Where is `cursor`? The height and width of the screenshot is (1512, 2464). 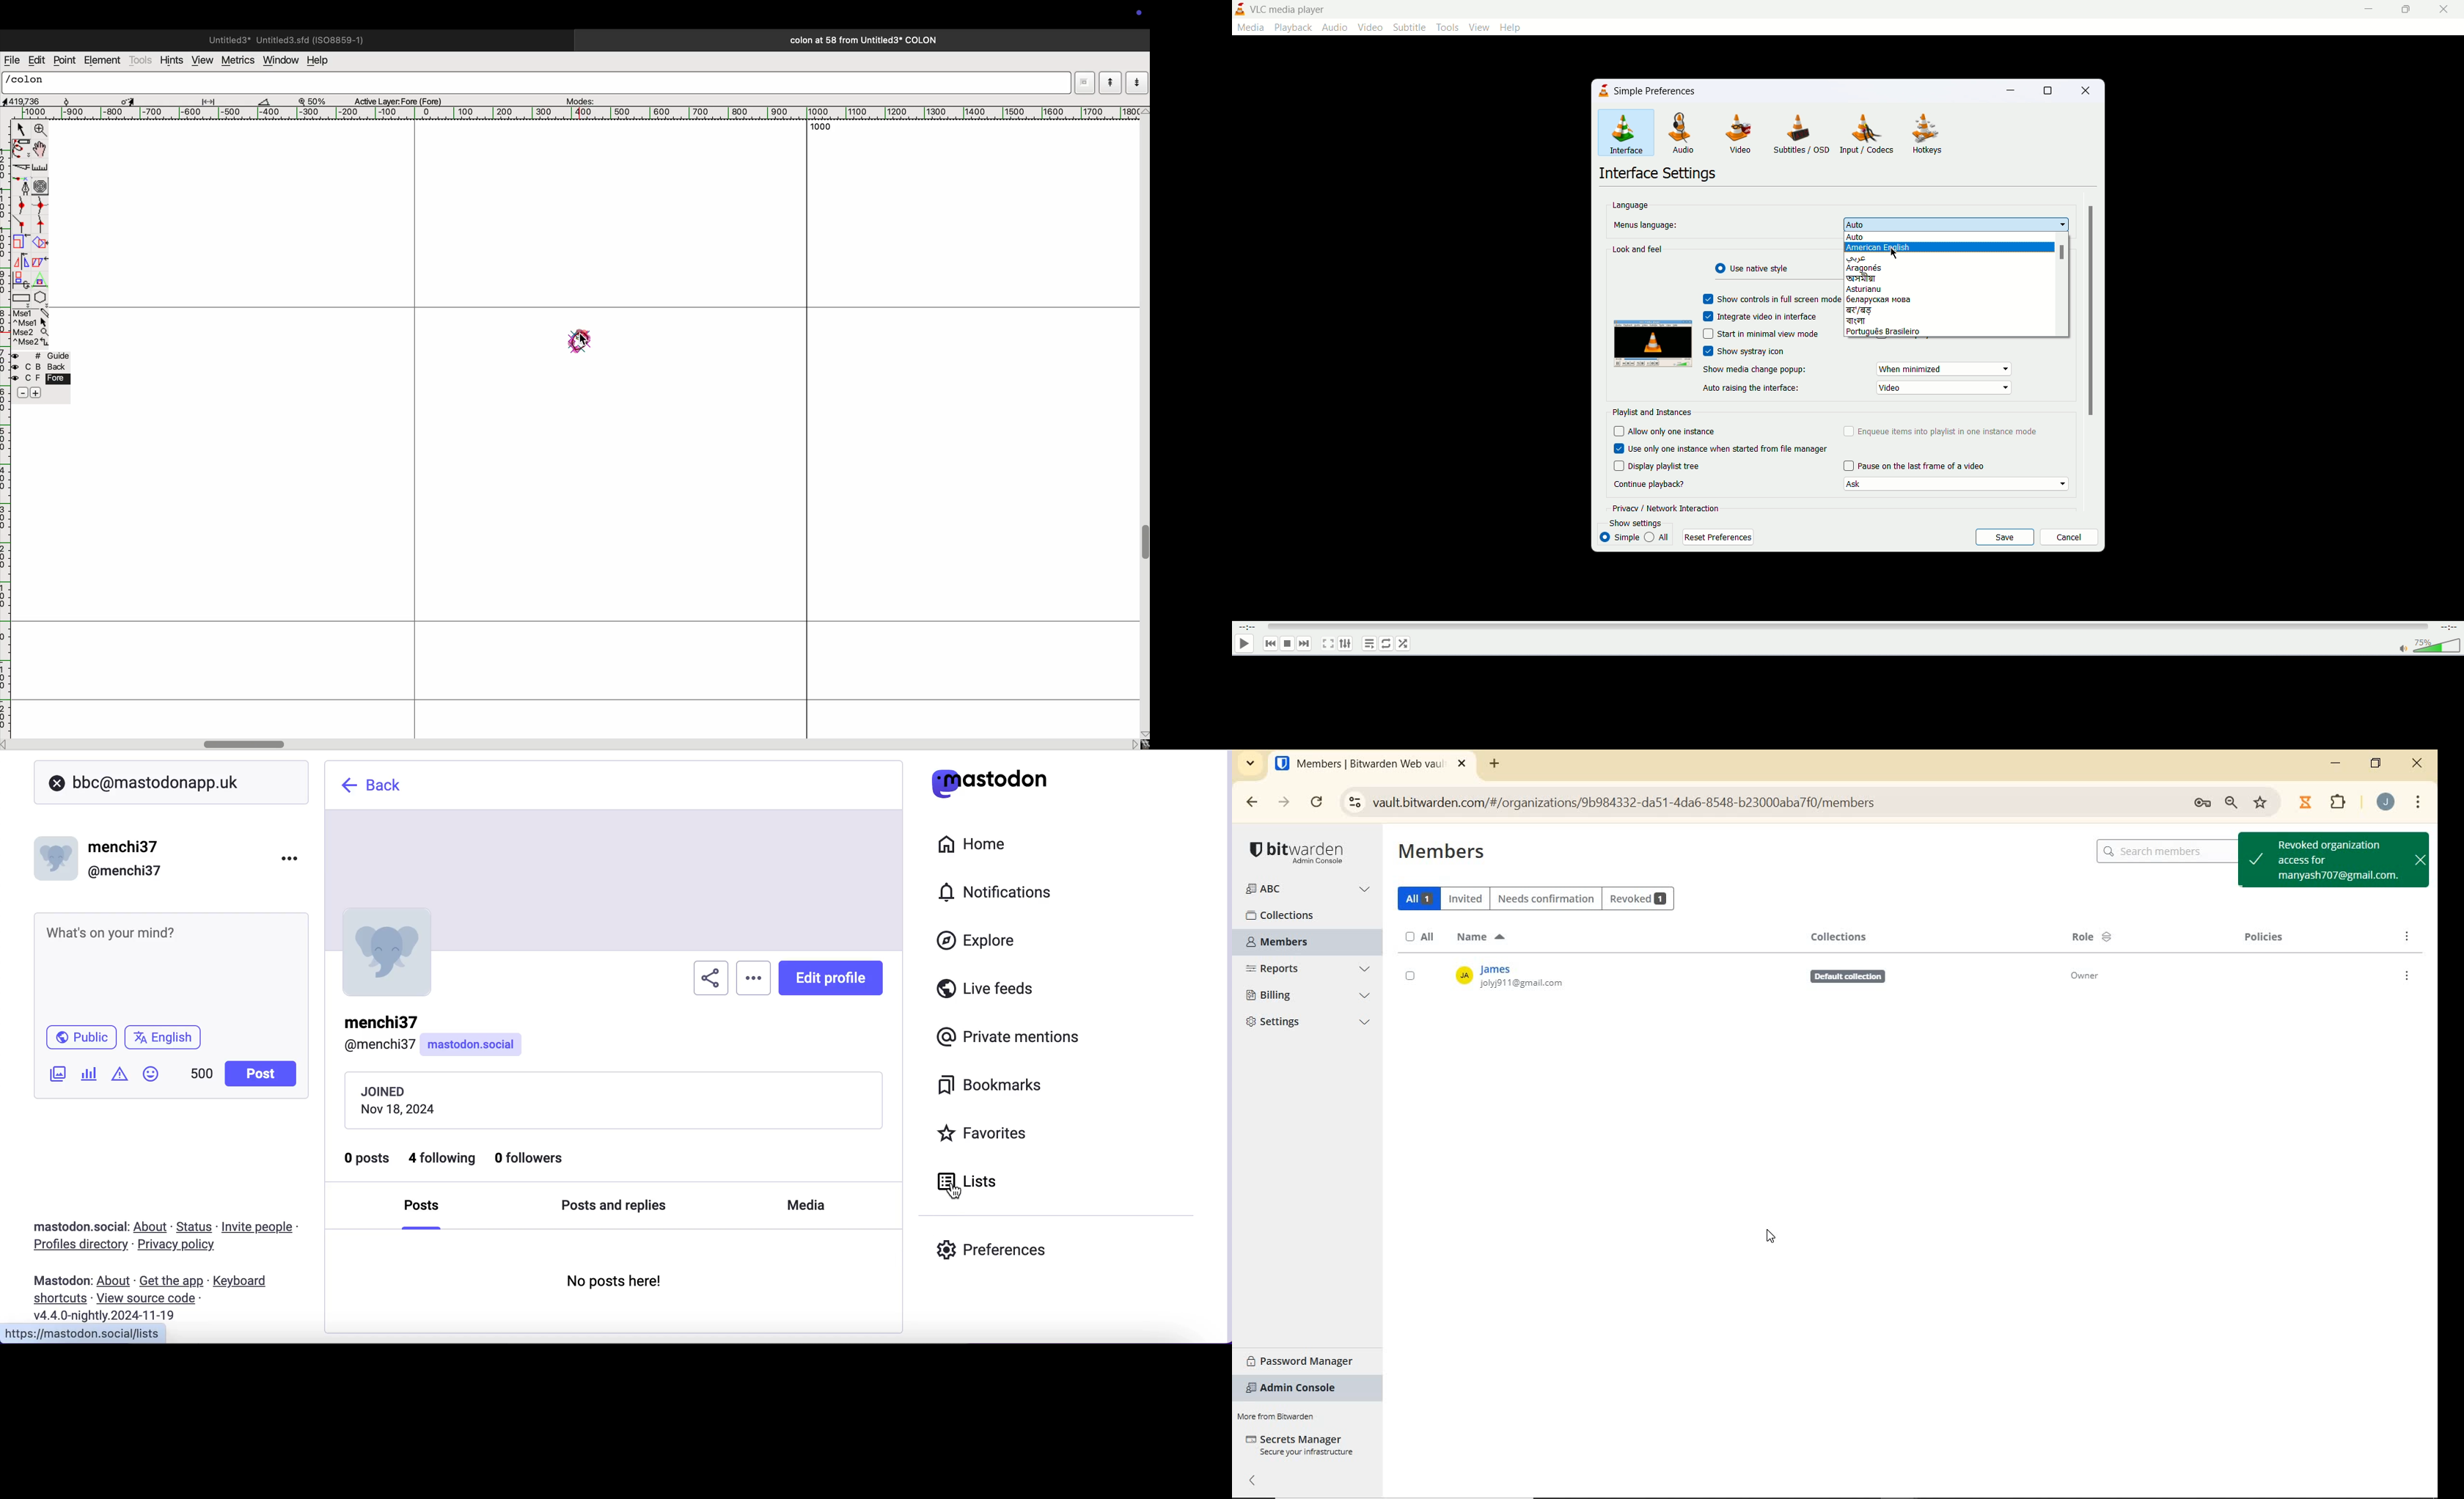
cursor is located at coordinates (952, 1192).